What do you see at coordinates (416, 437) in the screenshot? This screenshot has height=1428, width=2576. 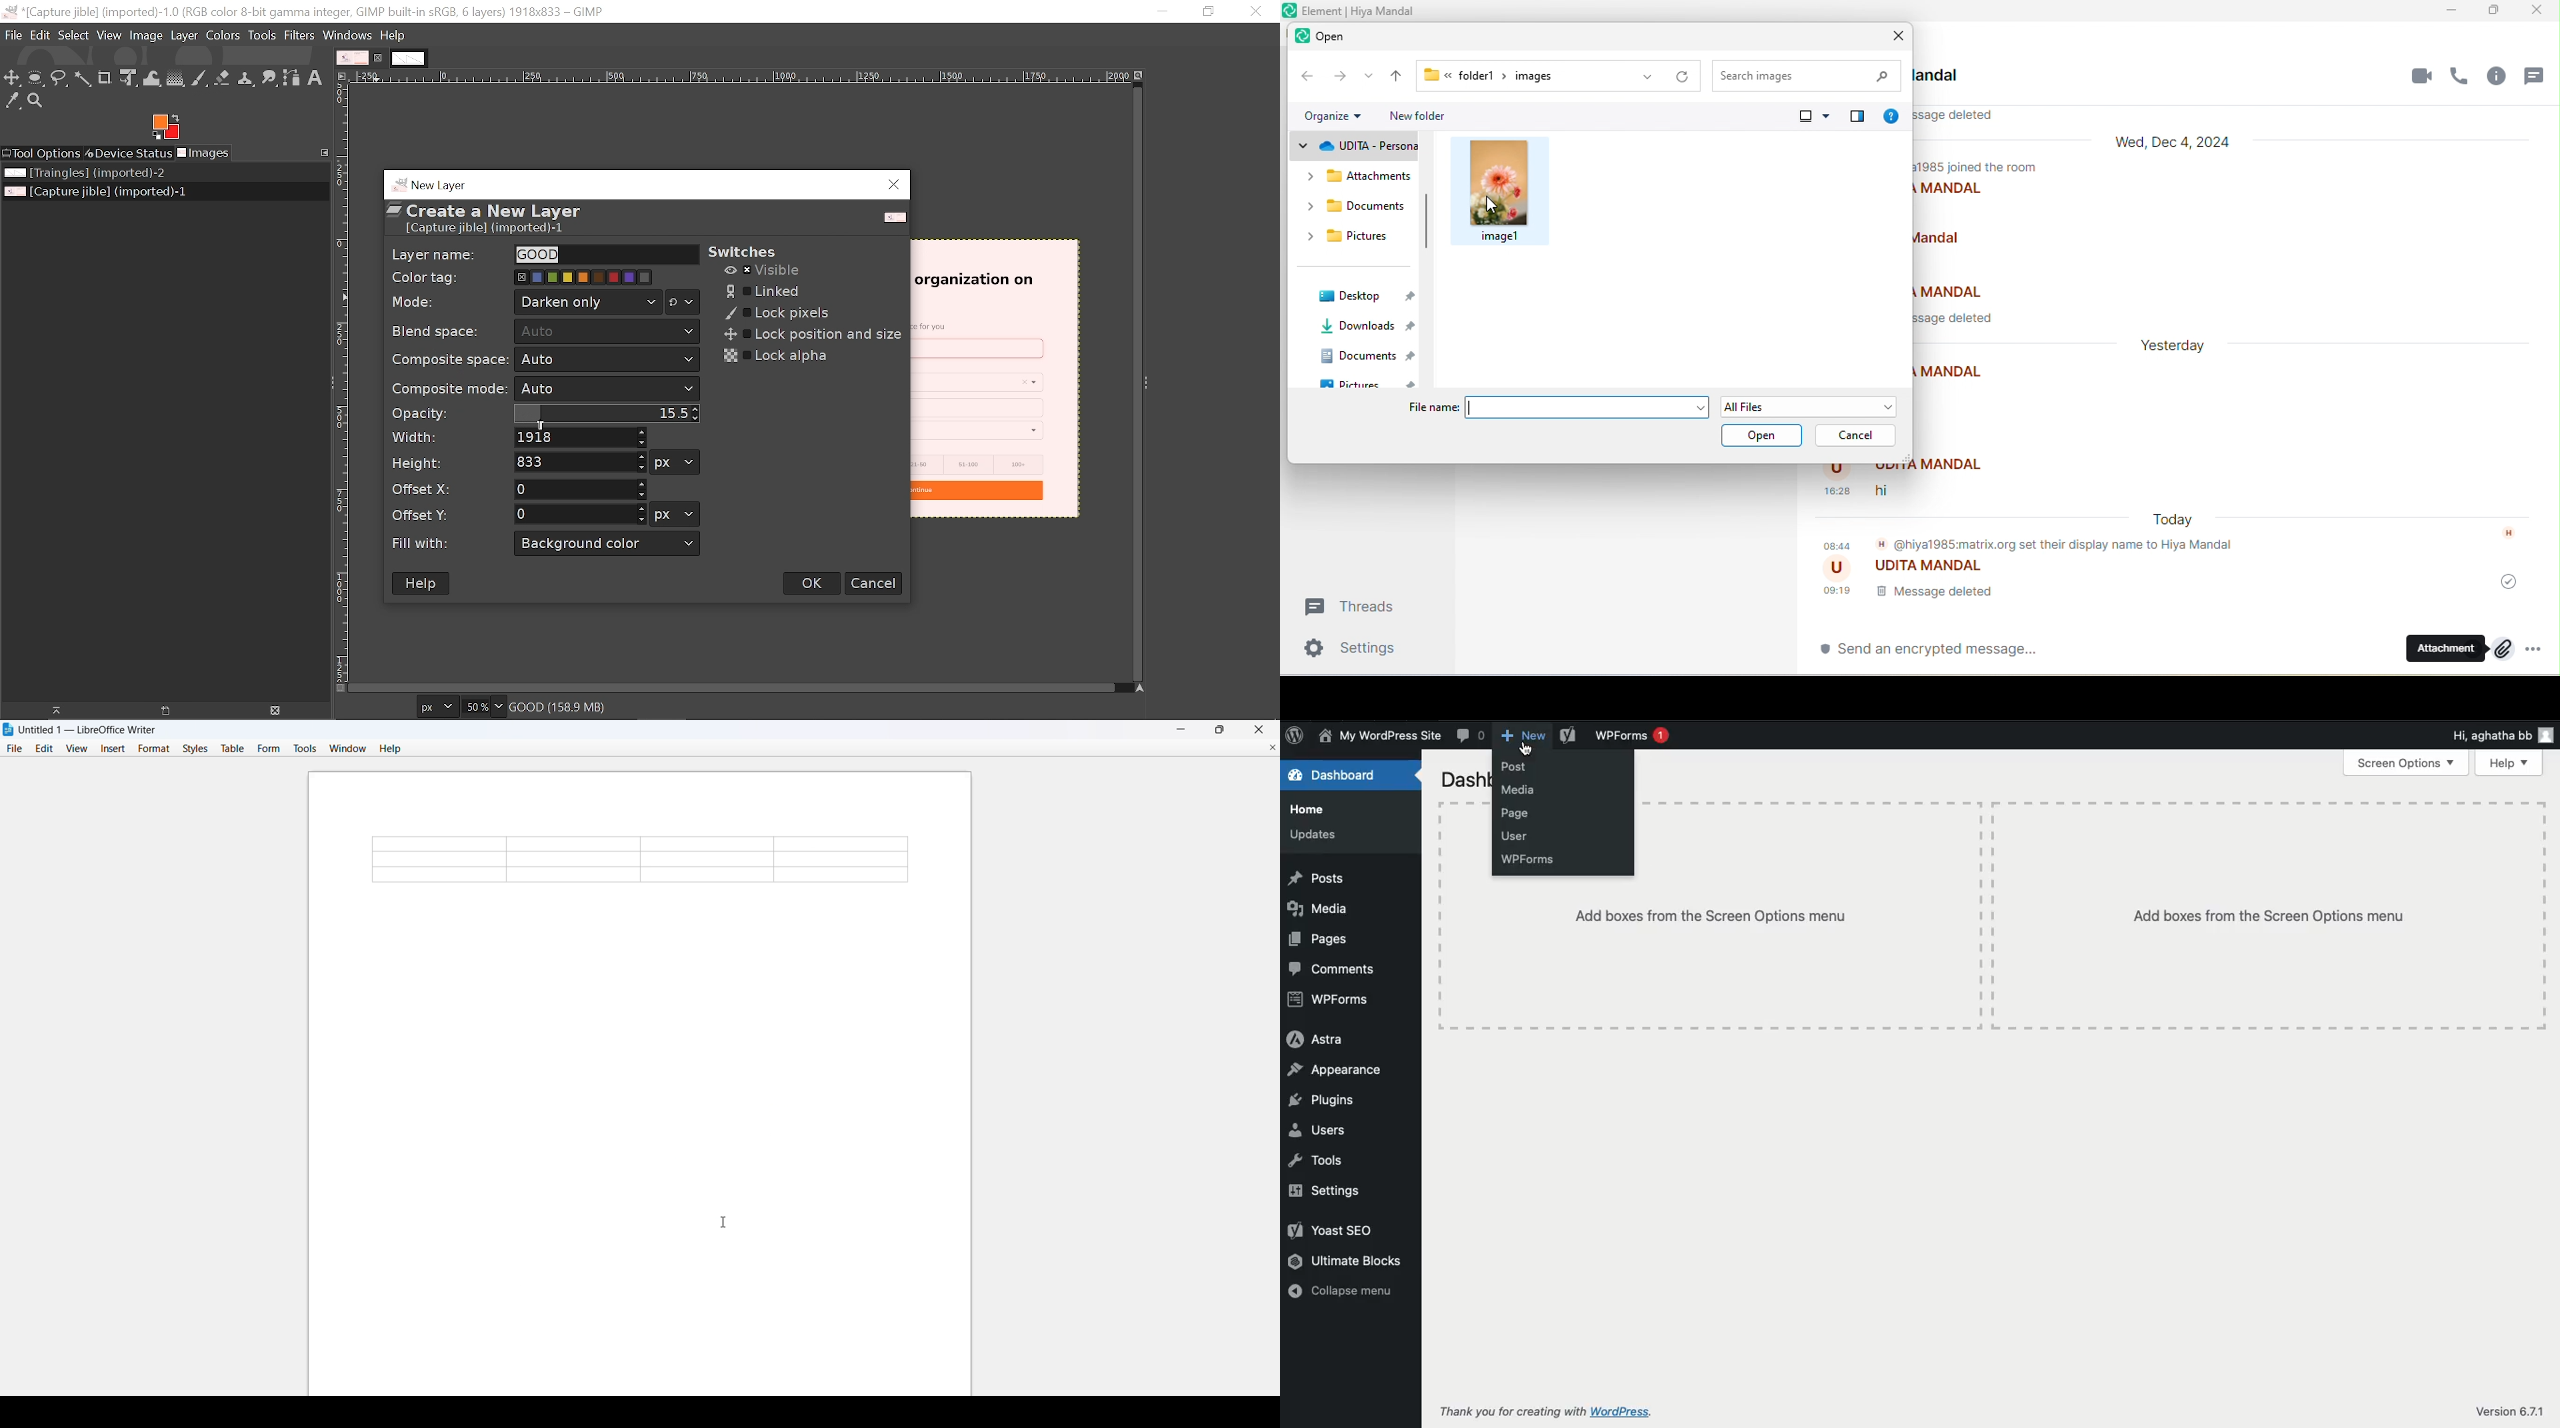 I see `Width:` at bounding box center [416, 437].